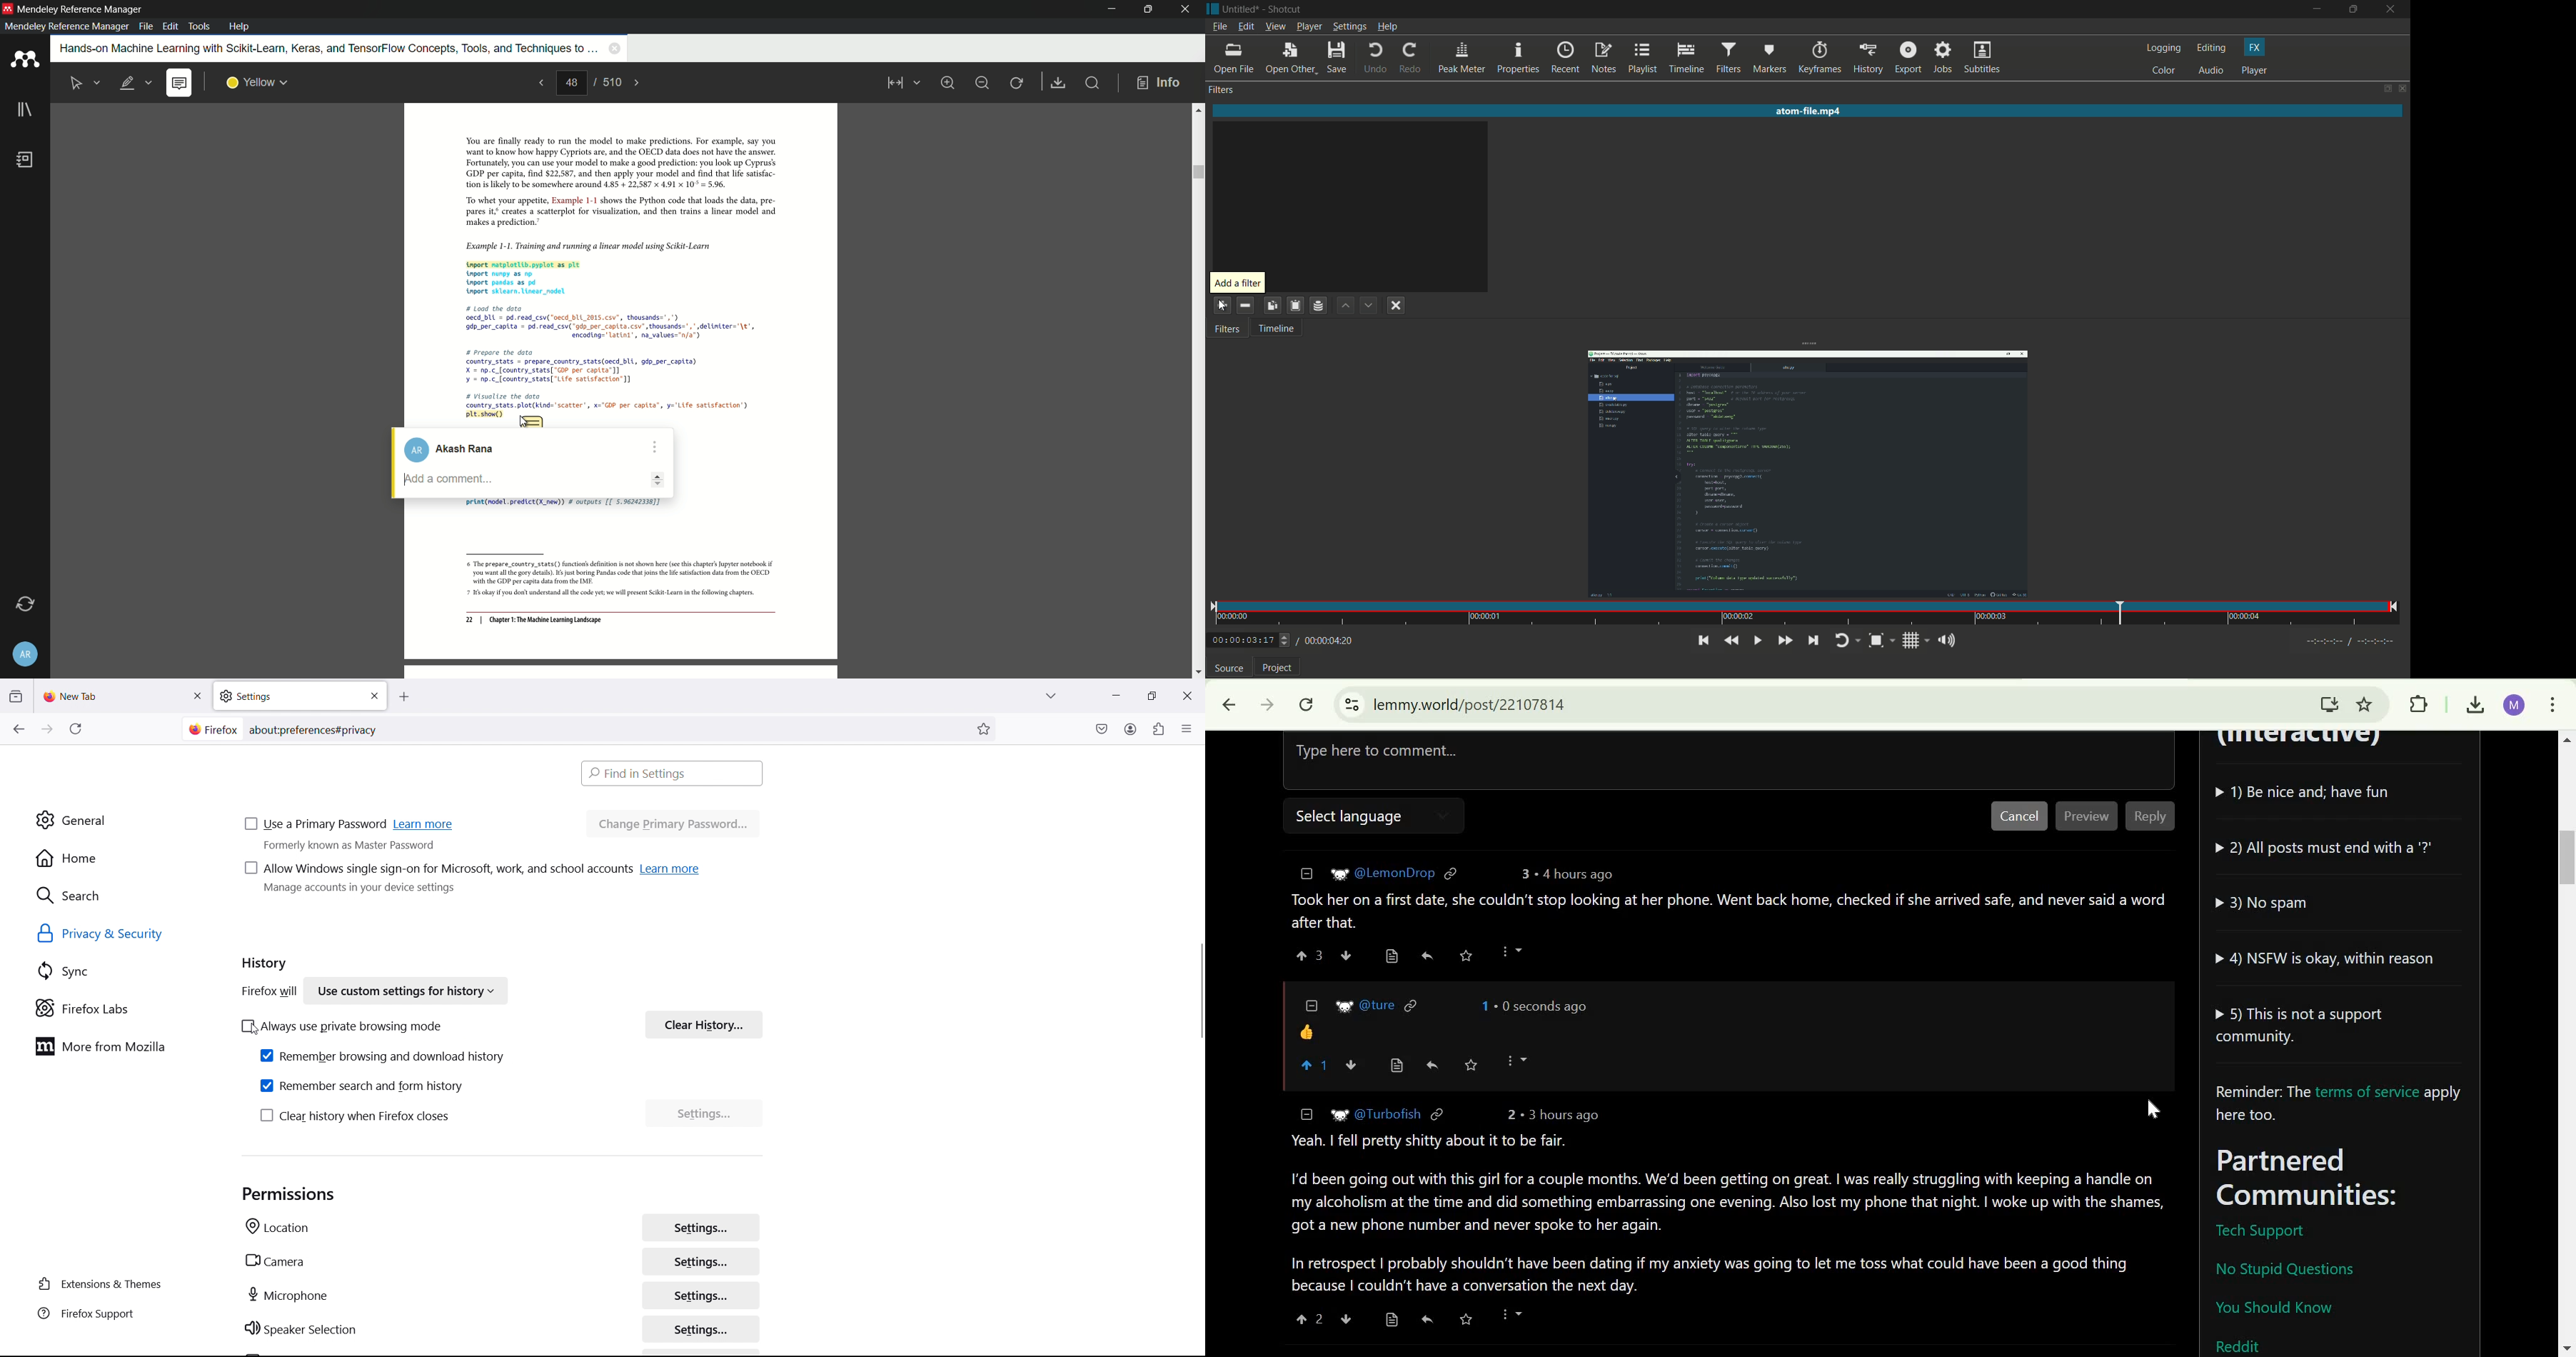  I want to click on timecodes, so click(2352, 643).